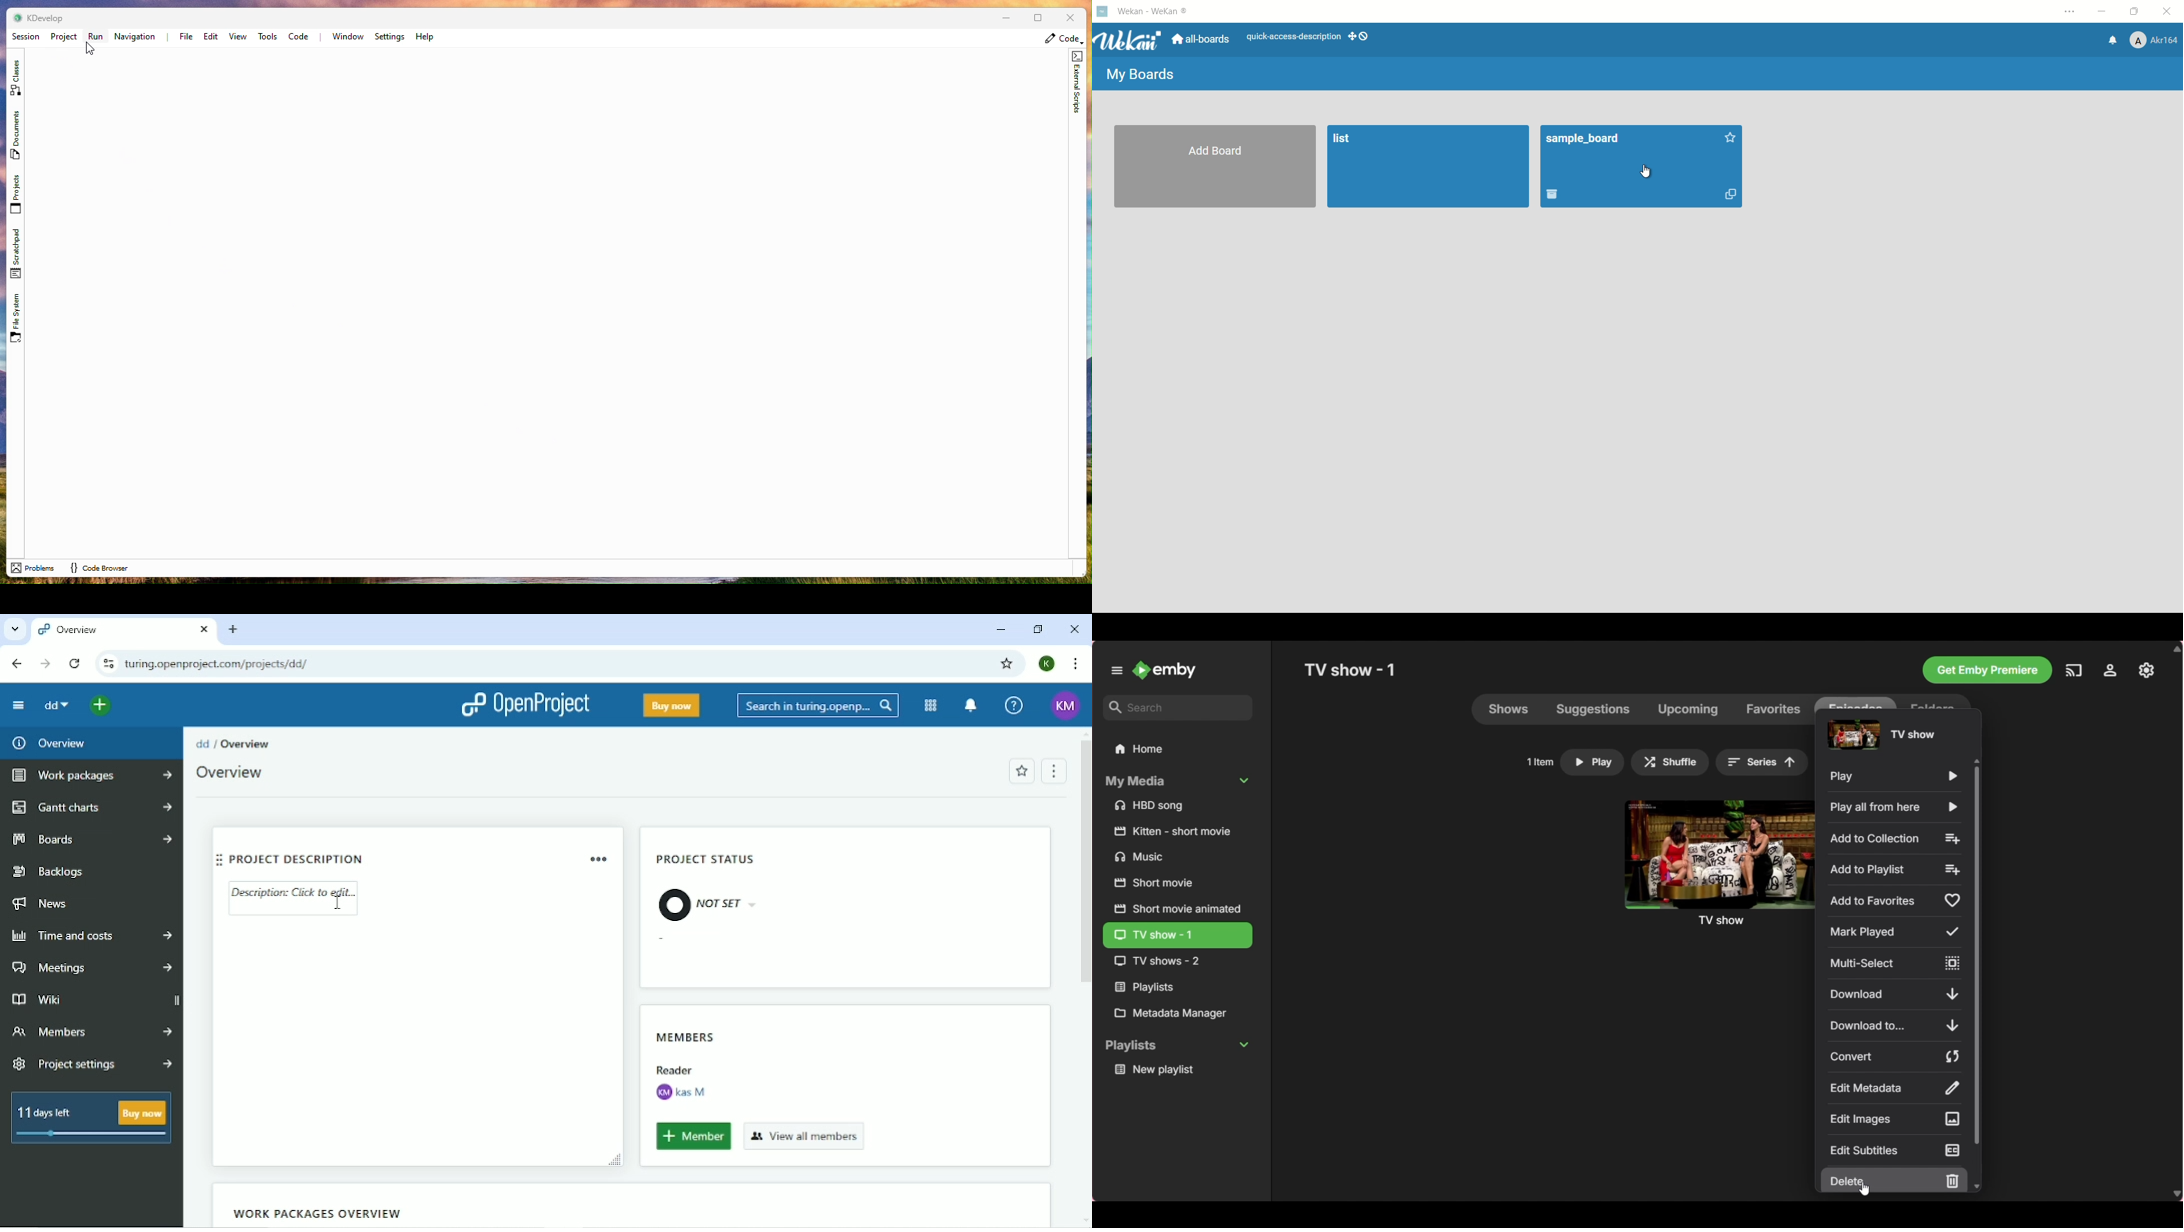  I want to click on Decription: Click to edit, so click(296, 898).